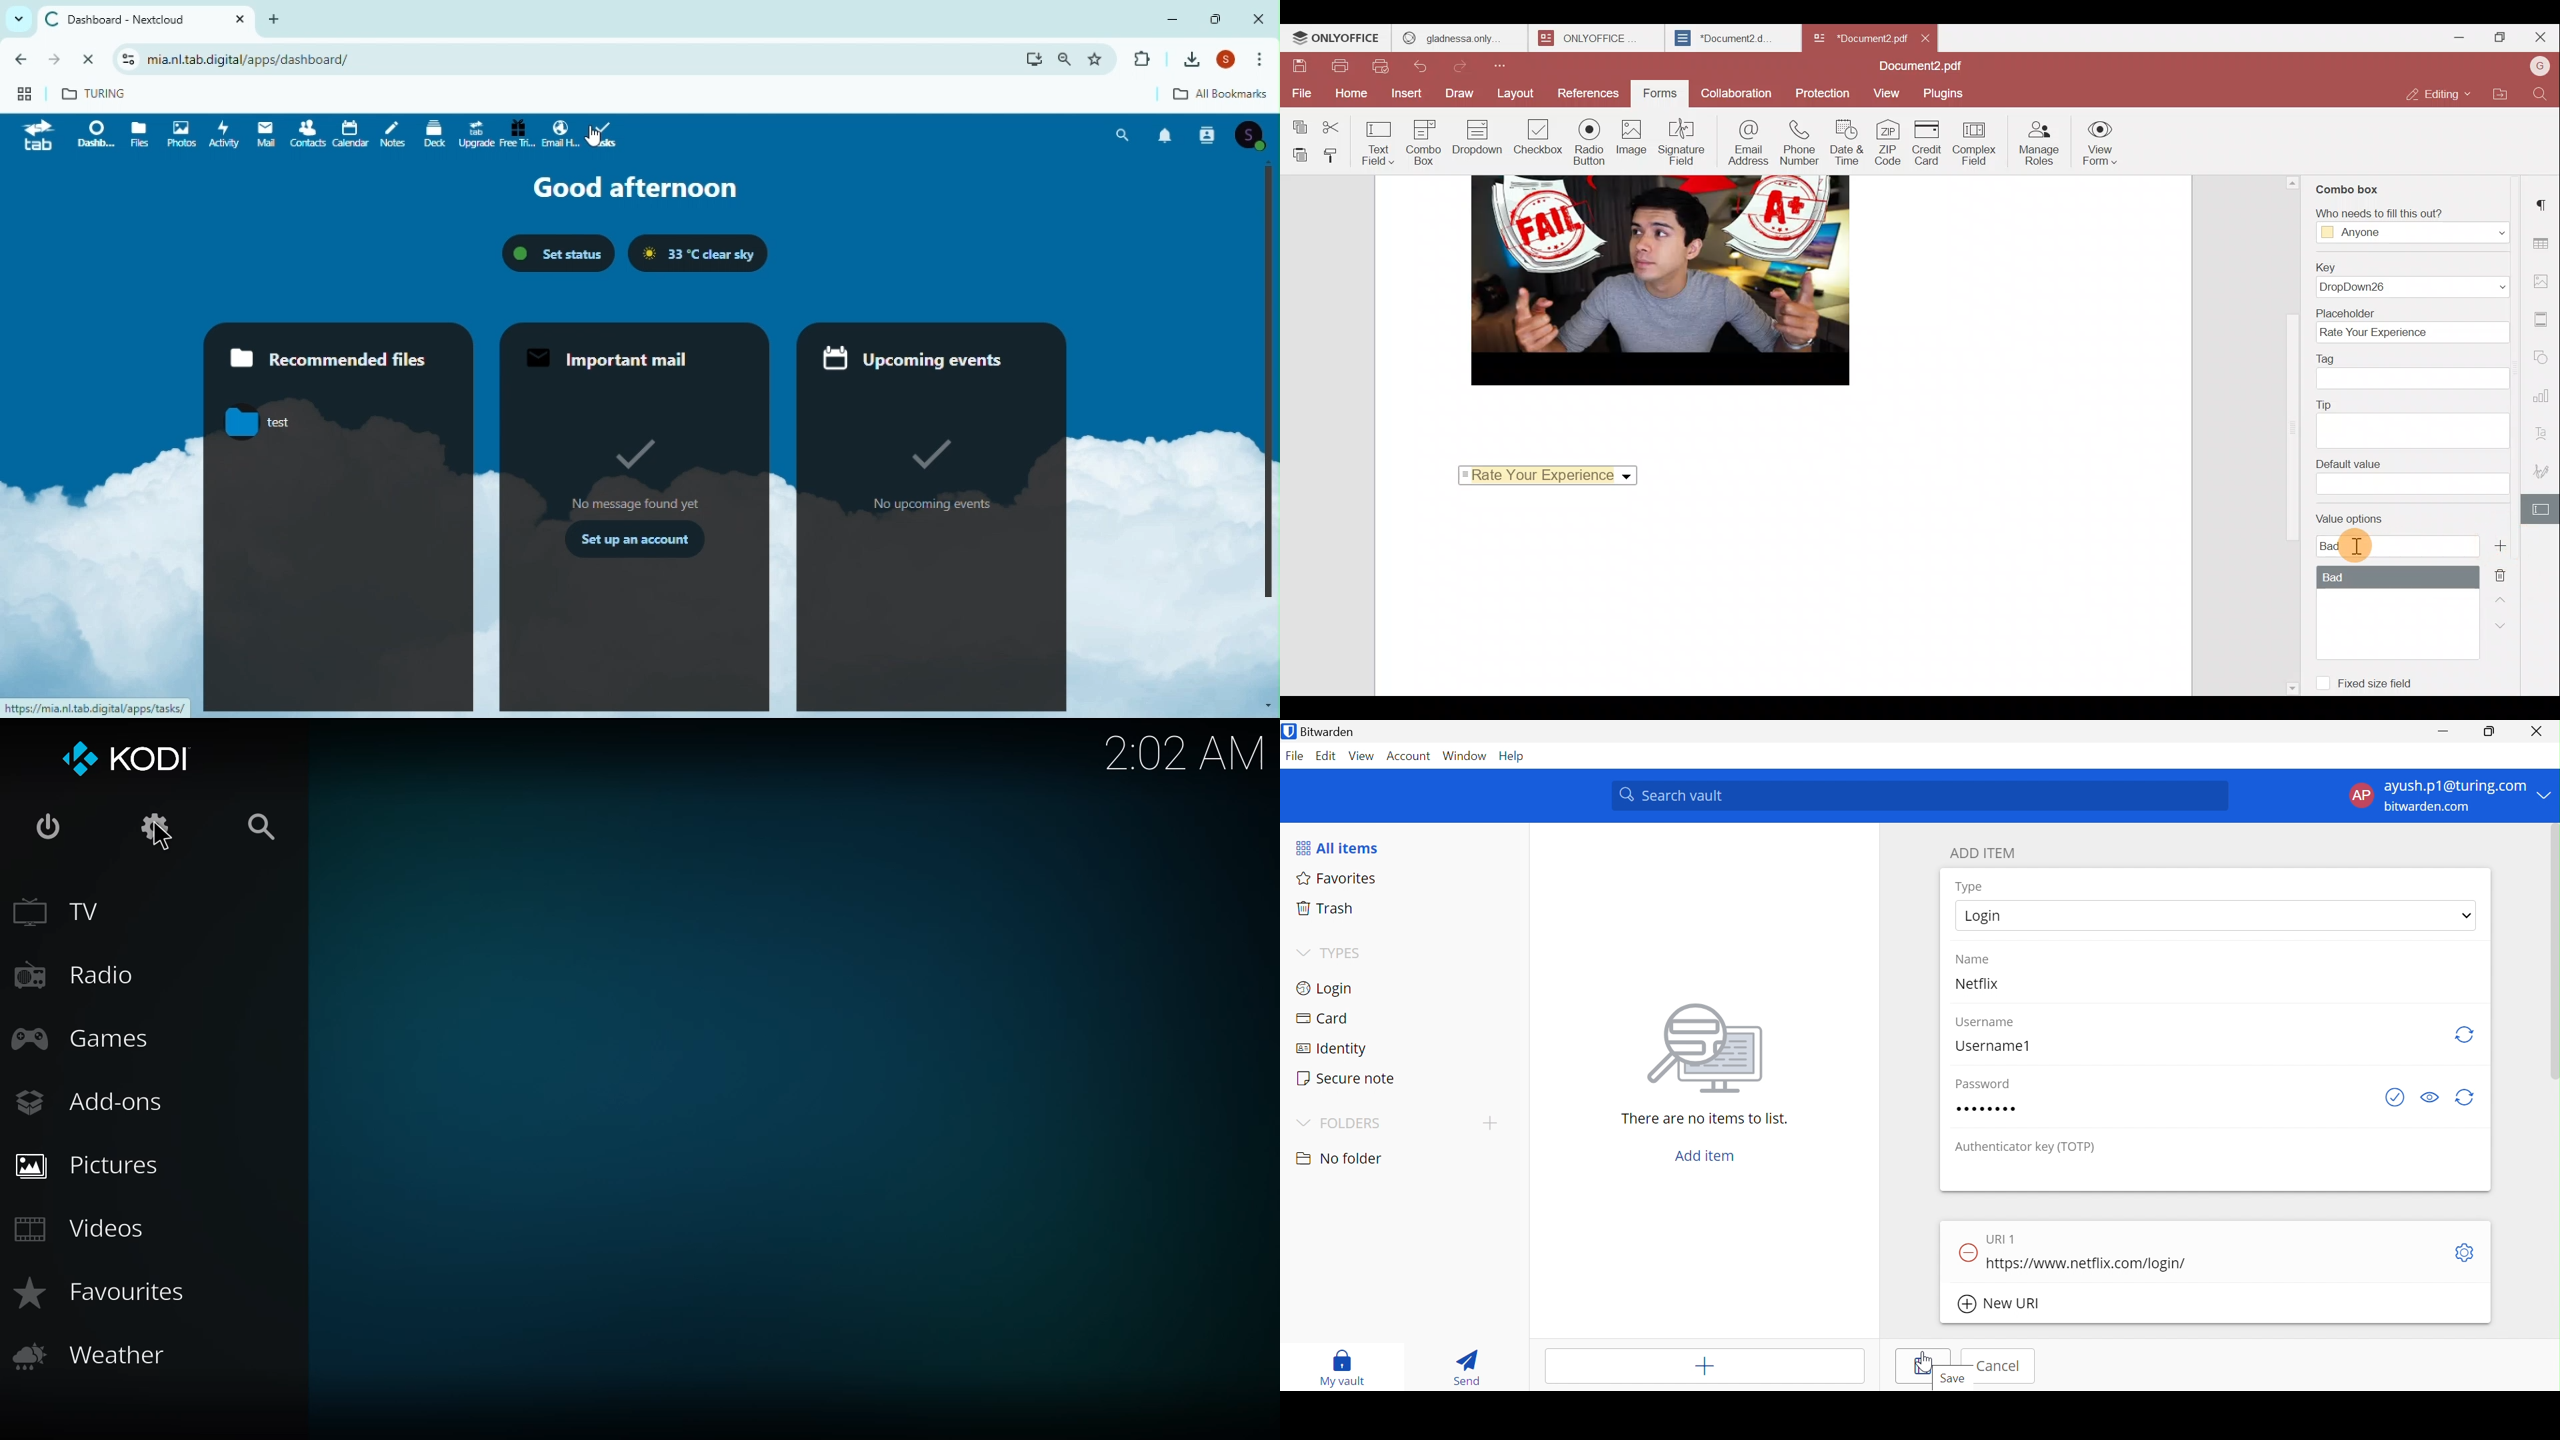 Image resolution: width=2576 pixels, height=1456 pixels. What do you see at coordinates (2086, 1265) in the screenshot?
I see `https://www.netflix.com/login/` at bounding box center [2086, 1265].